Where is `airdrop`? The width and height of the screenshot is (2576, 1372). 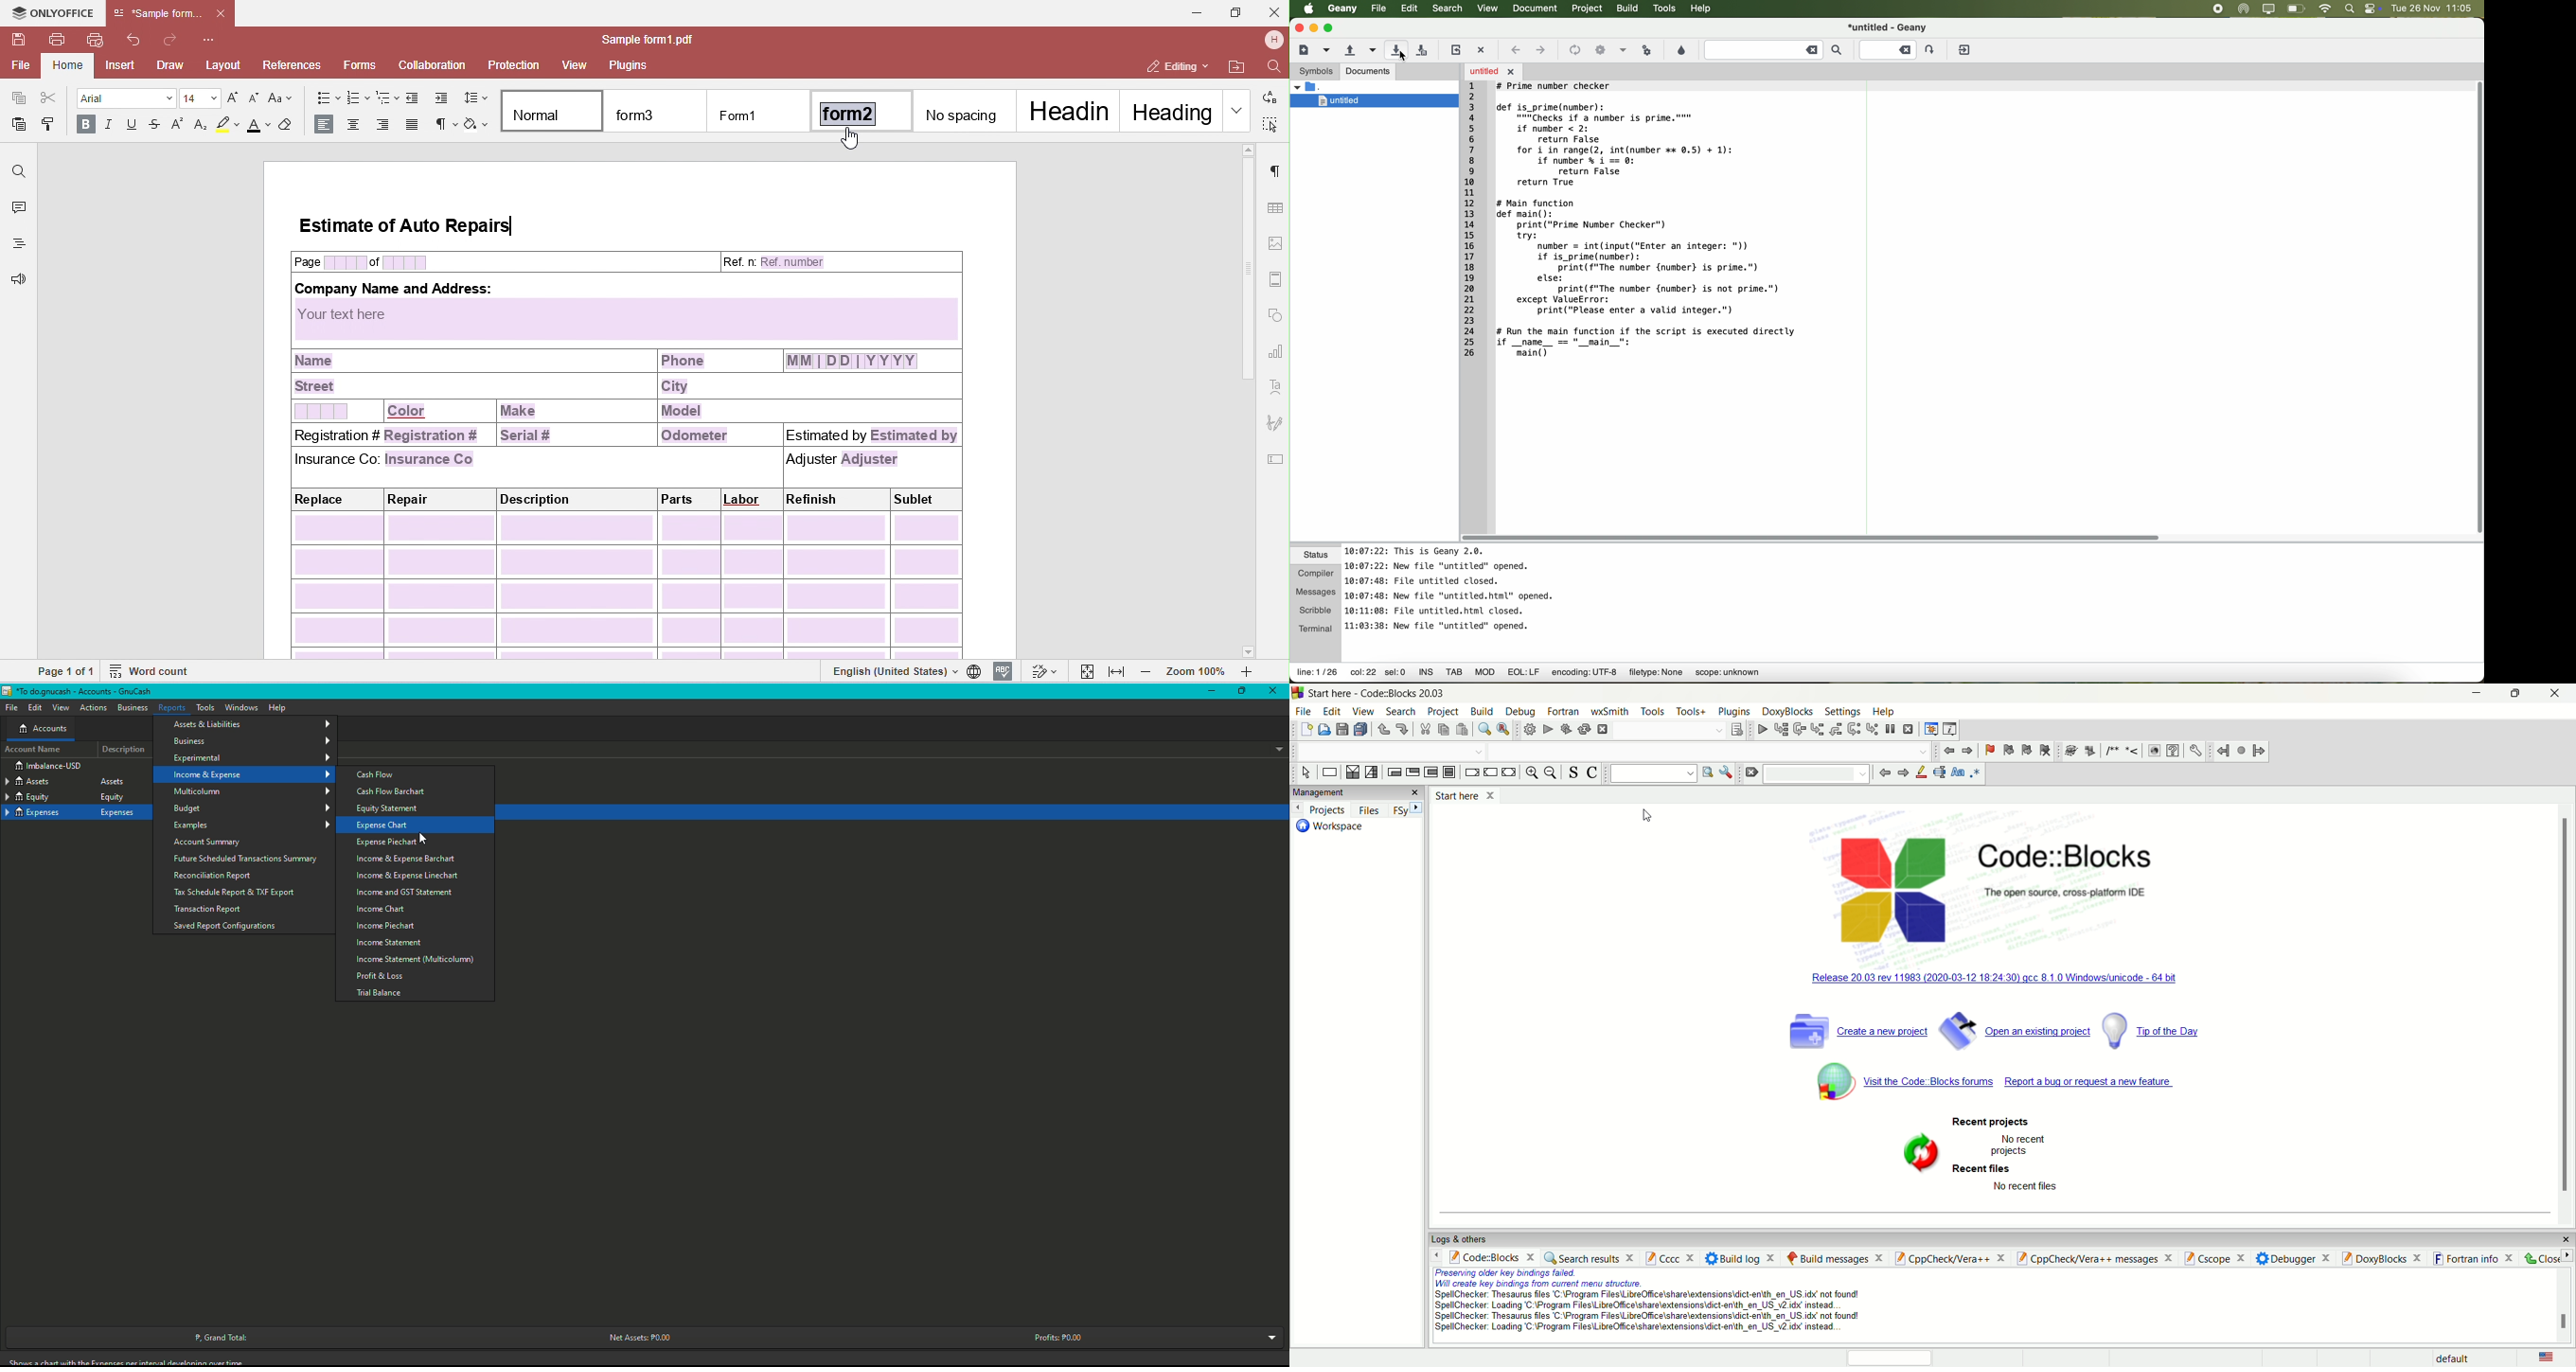
airdrop is located at coordinates (2243, 9).